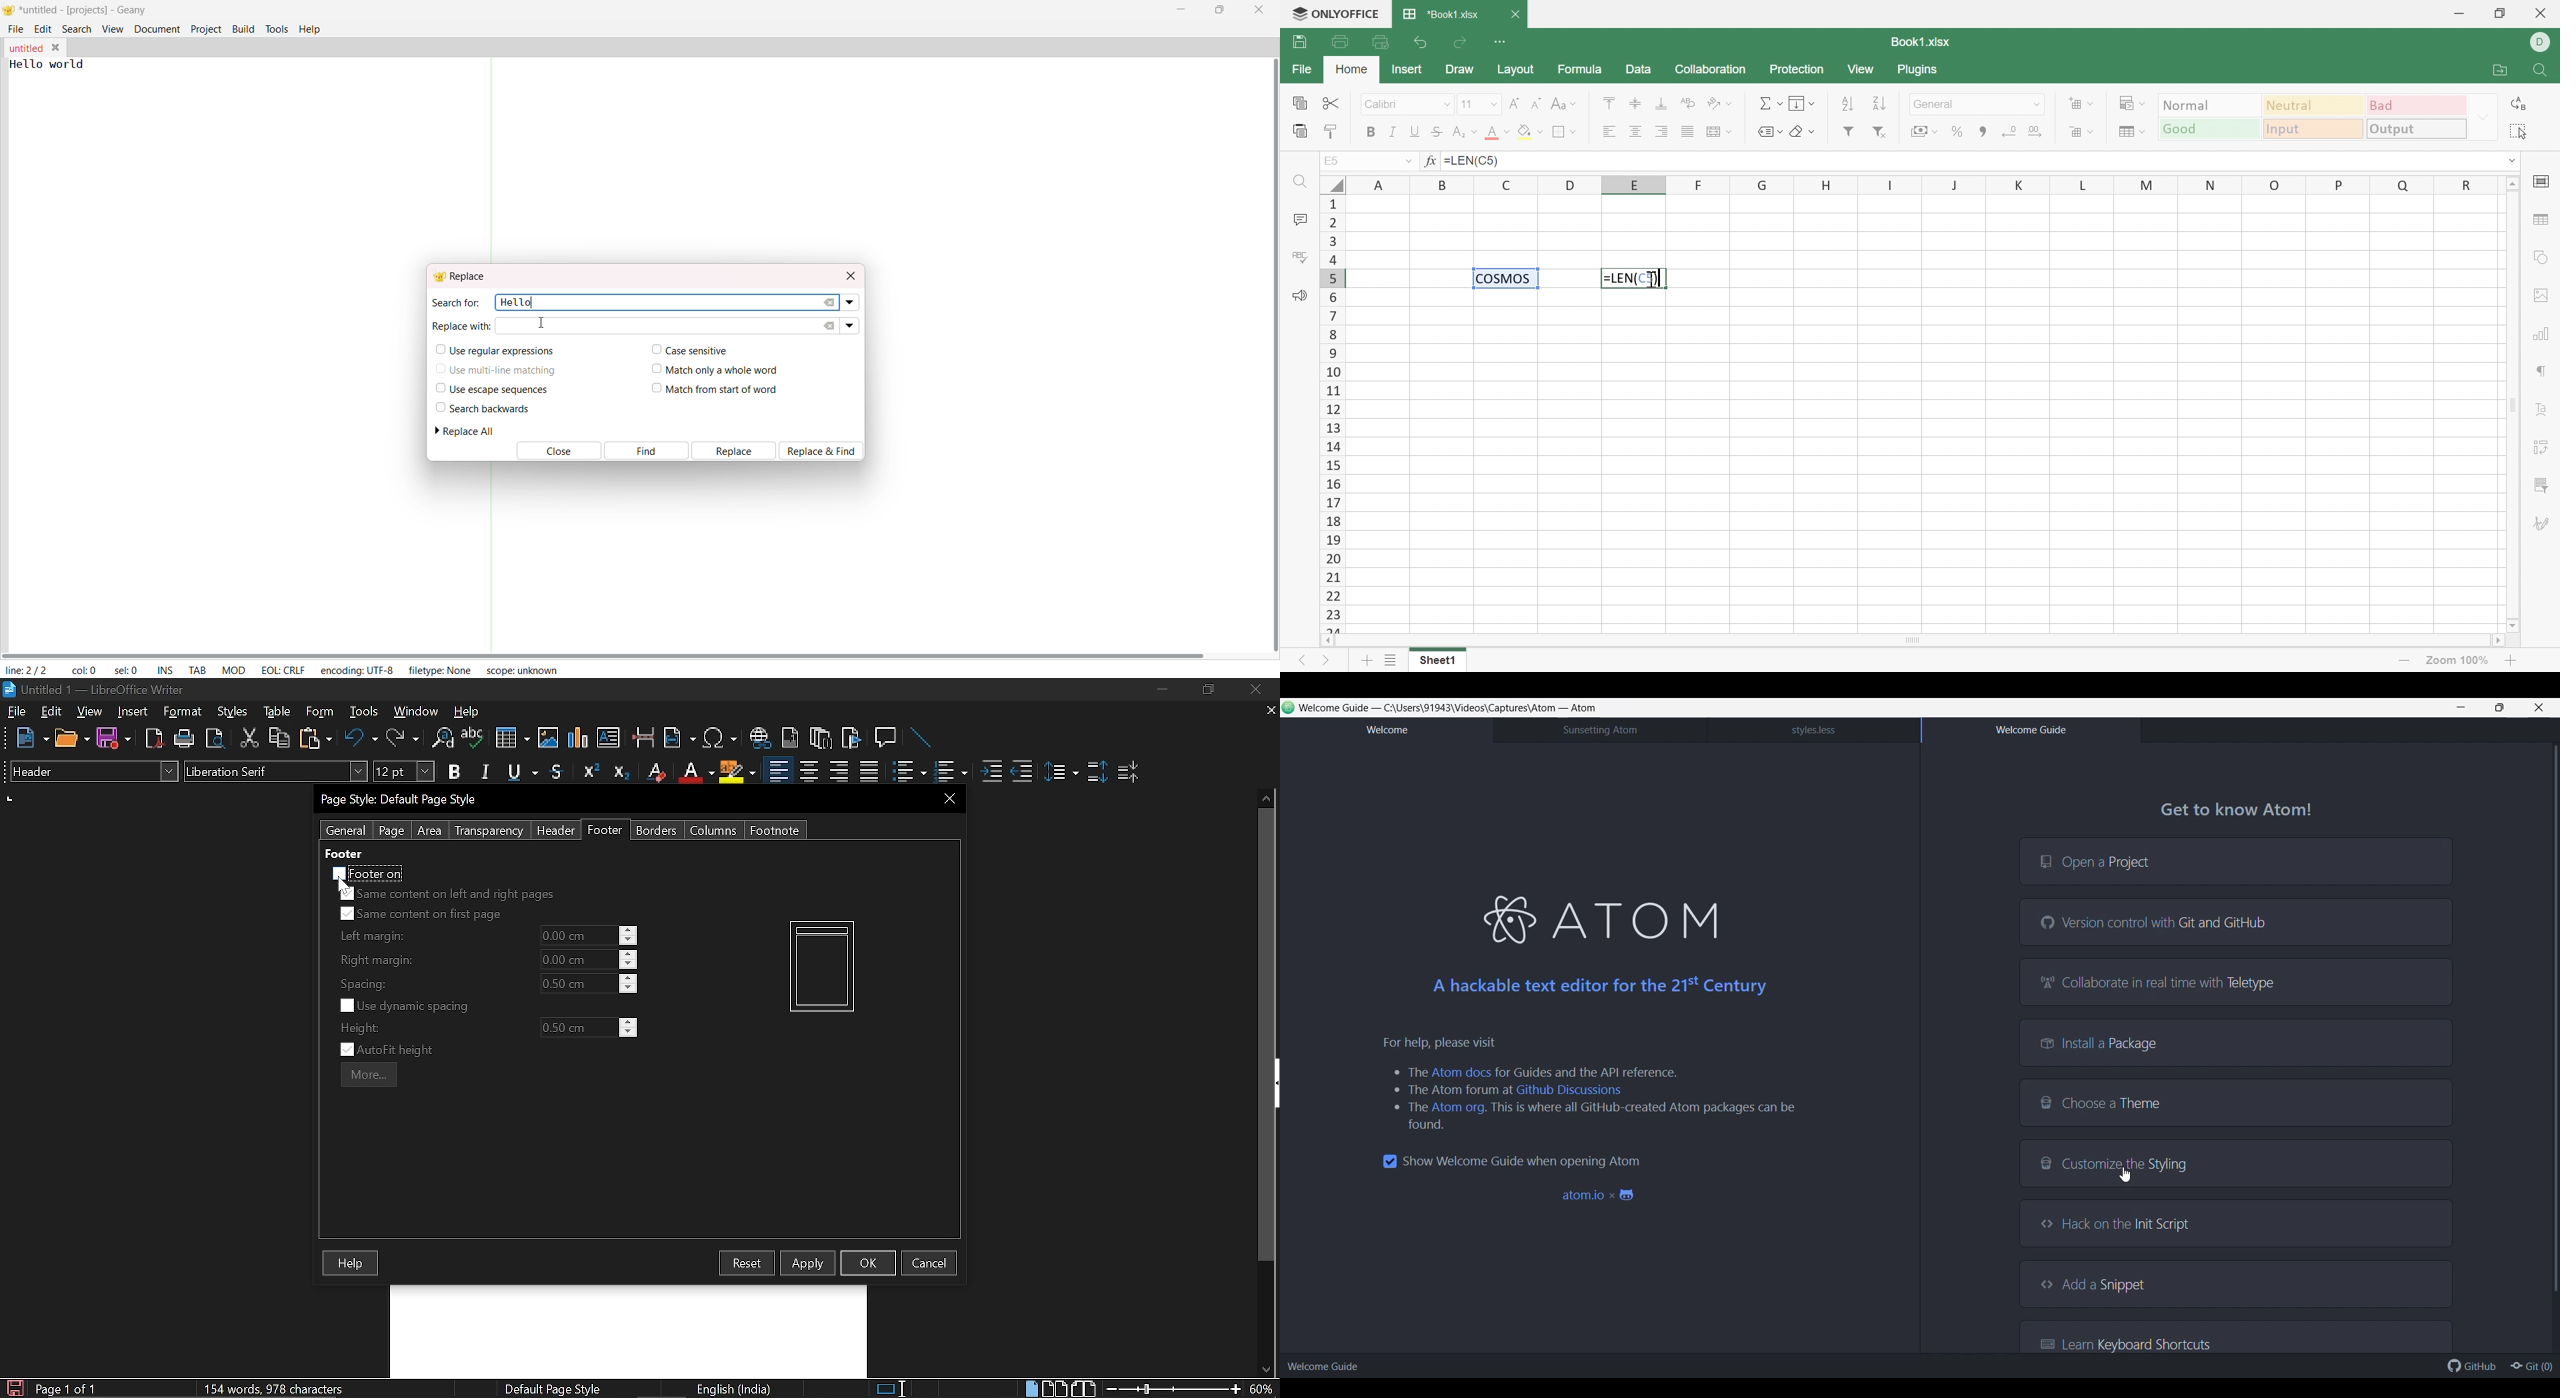 The image size is (2576, 1400). What do you see at coordinates (1386, 731) in the screenshot?
I see `Welcome tab, current tab highlighted` at bounding box center [1386, 731].